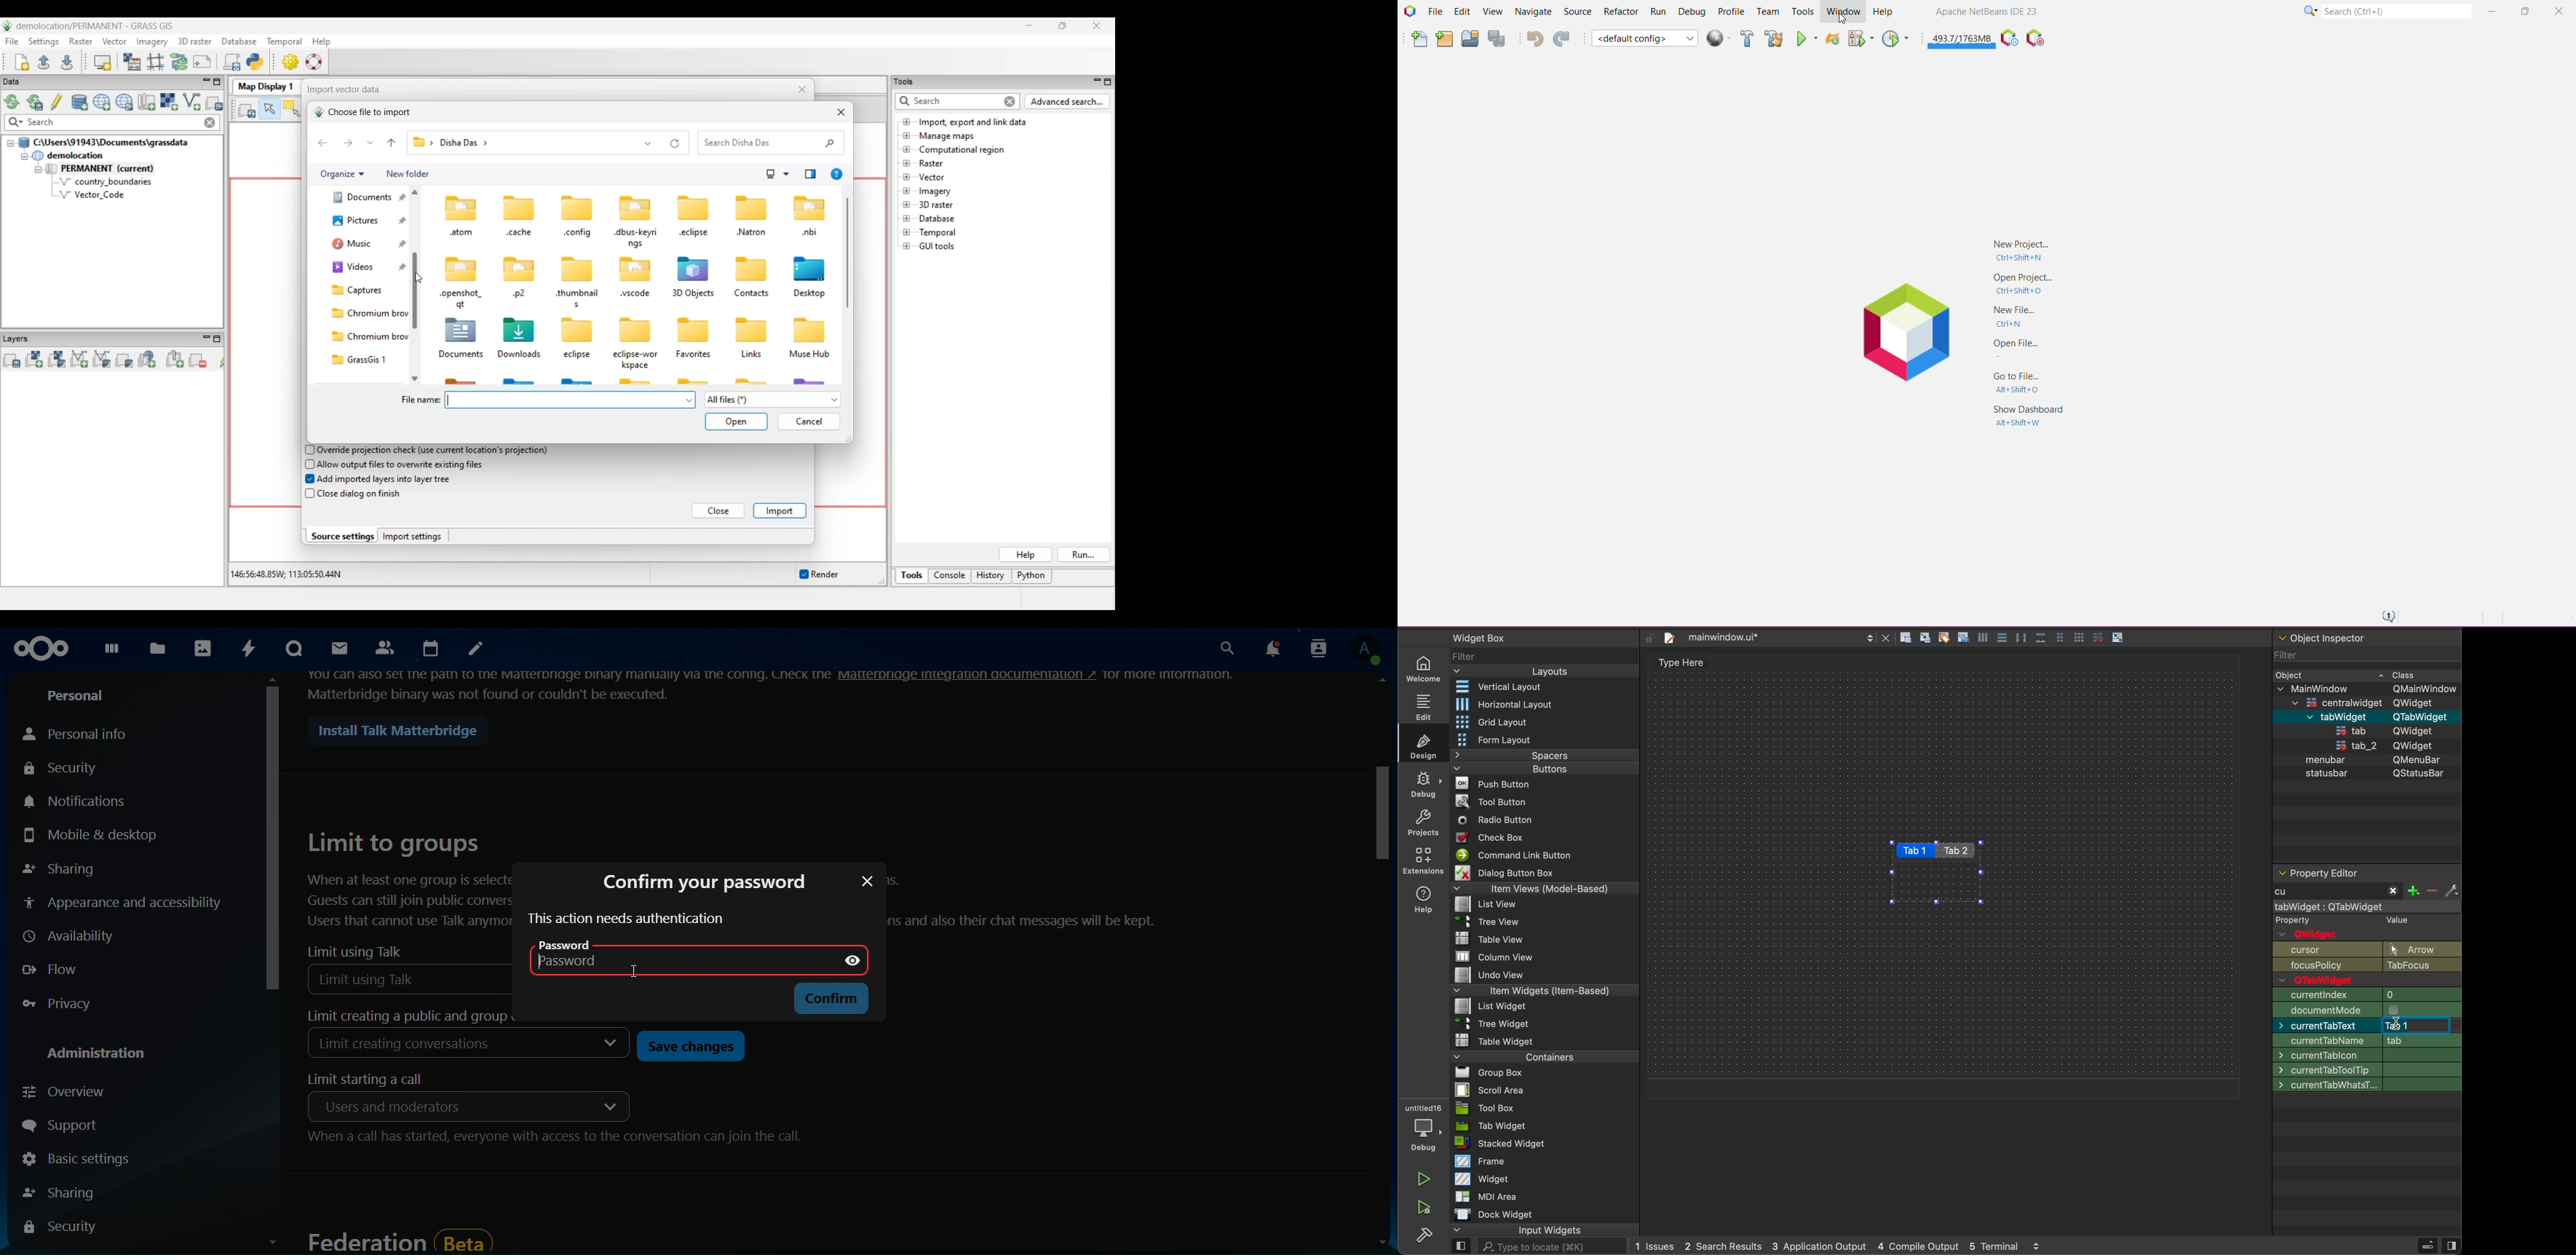 This screenshot has height=1260, width=2576. I want to click on Widget Box, so click(1476, 638).